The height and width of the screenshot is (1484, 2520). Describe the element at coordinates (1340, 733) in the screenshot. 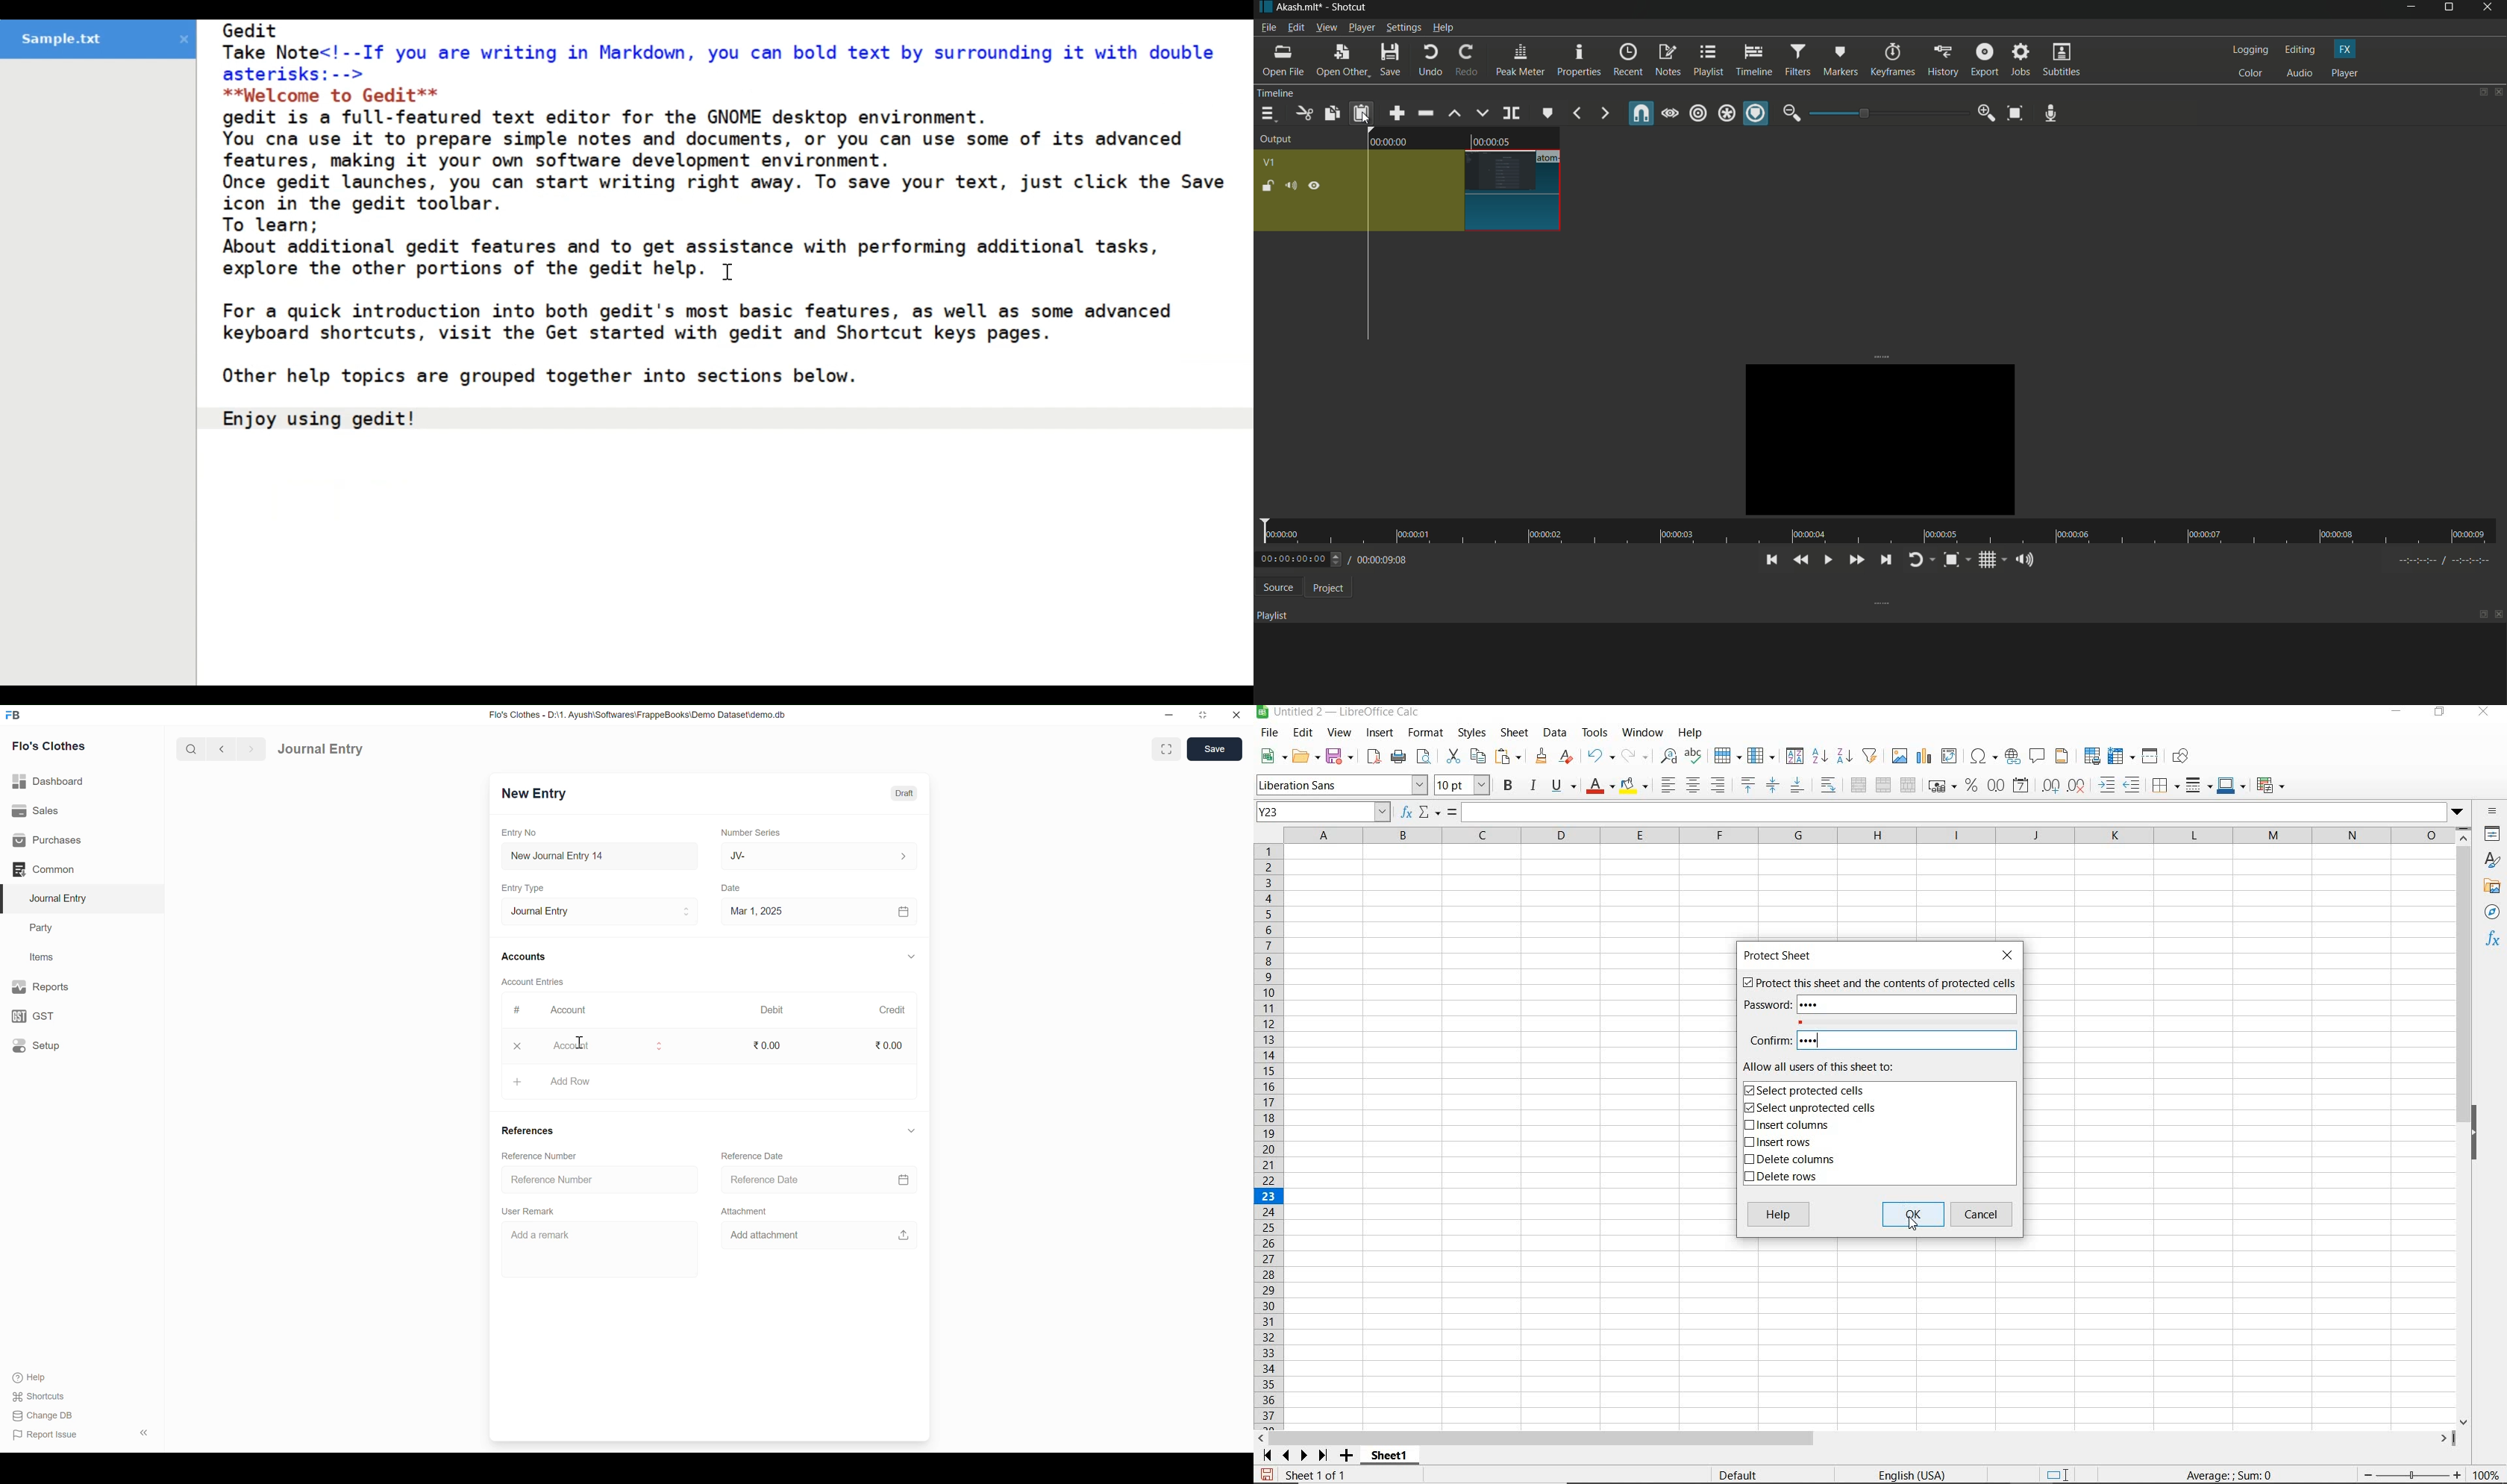

I see `VIEW` at that location.